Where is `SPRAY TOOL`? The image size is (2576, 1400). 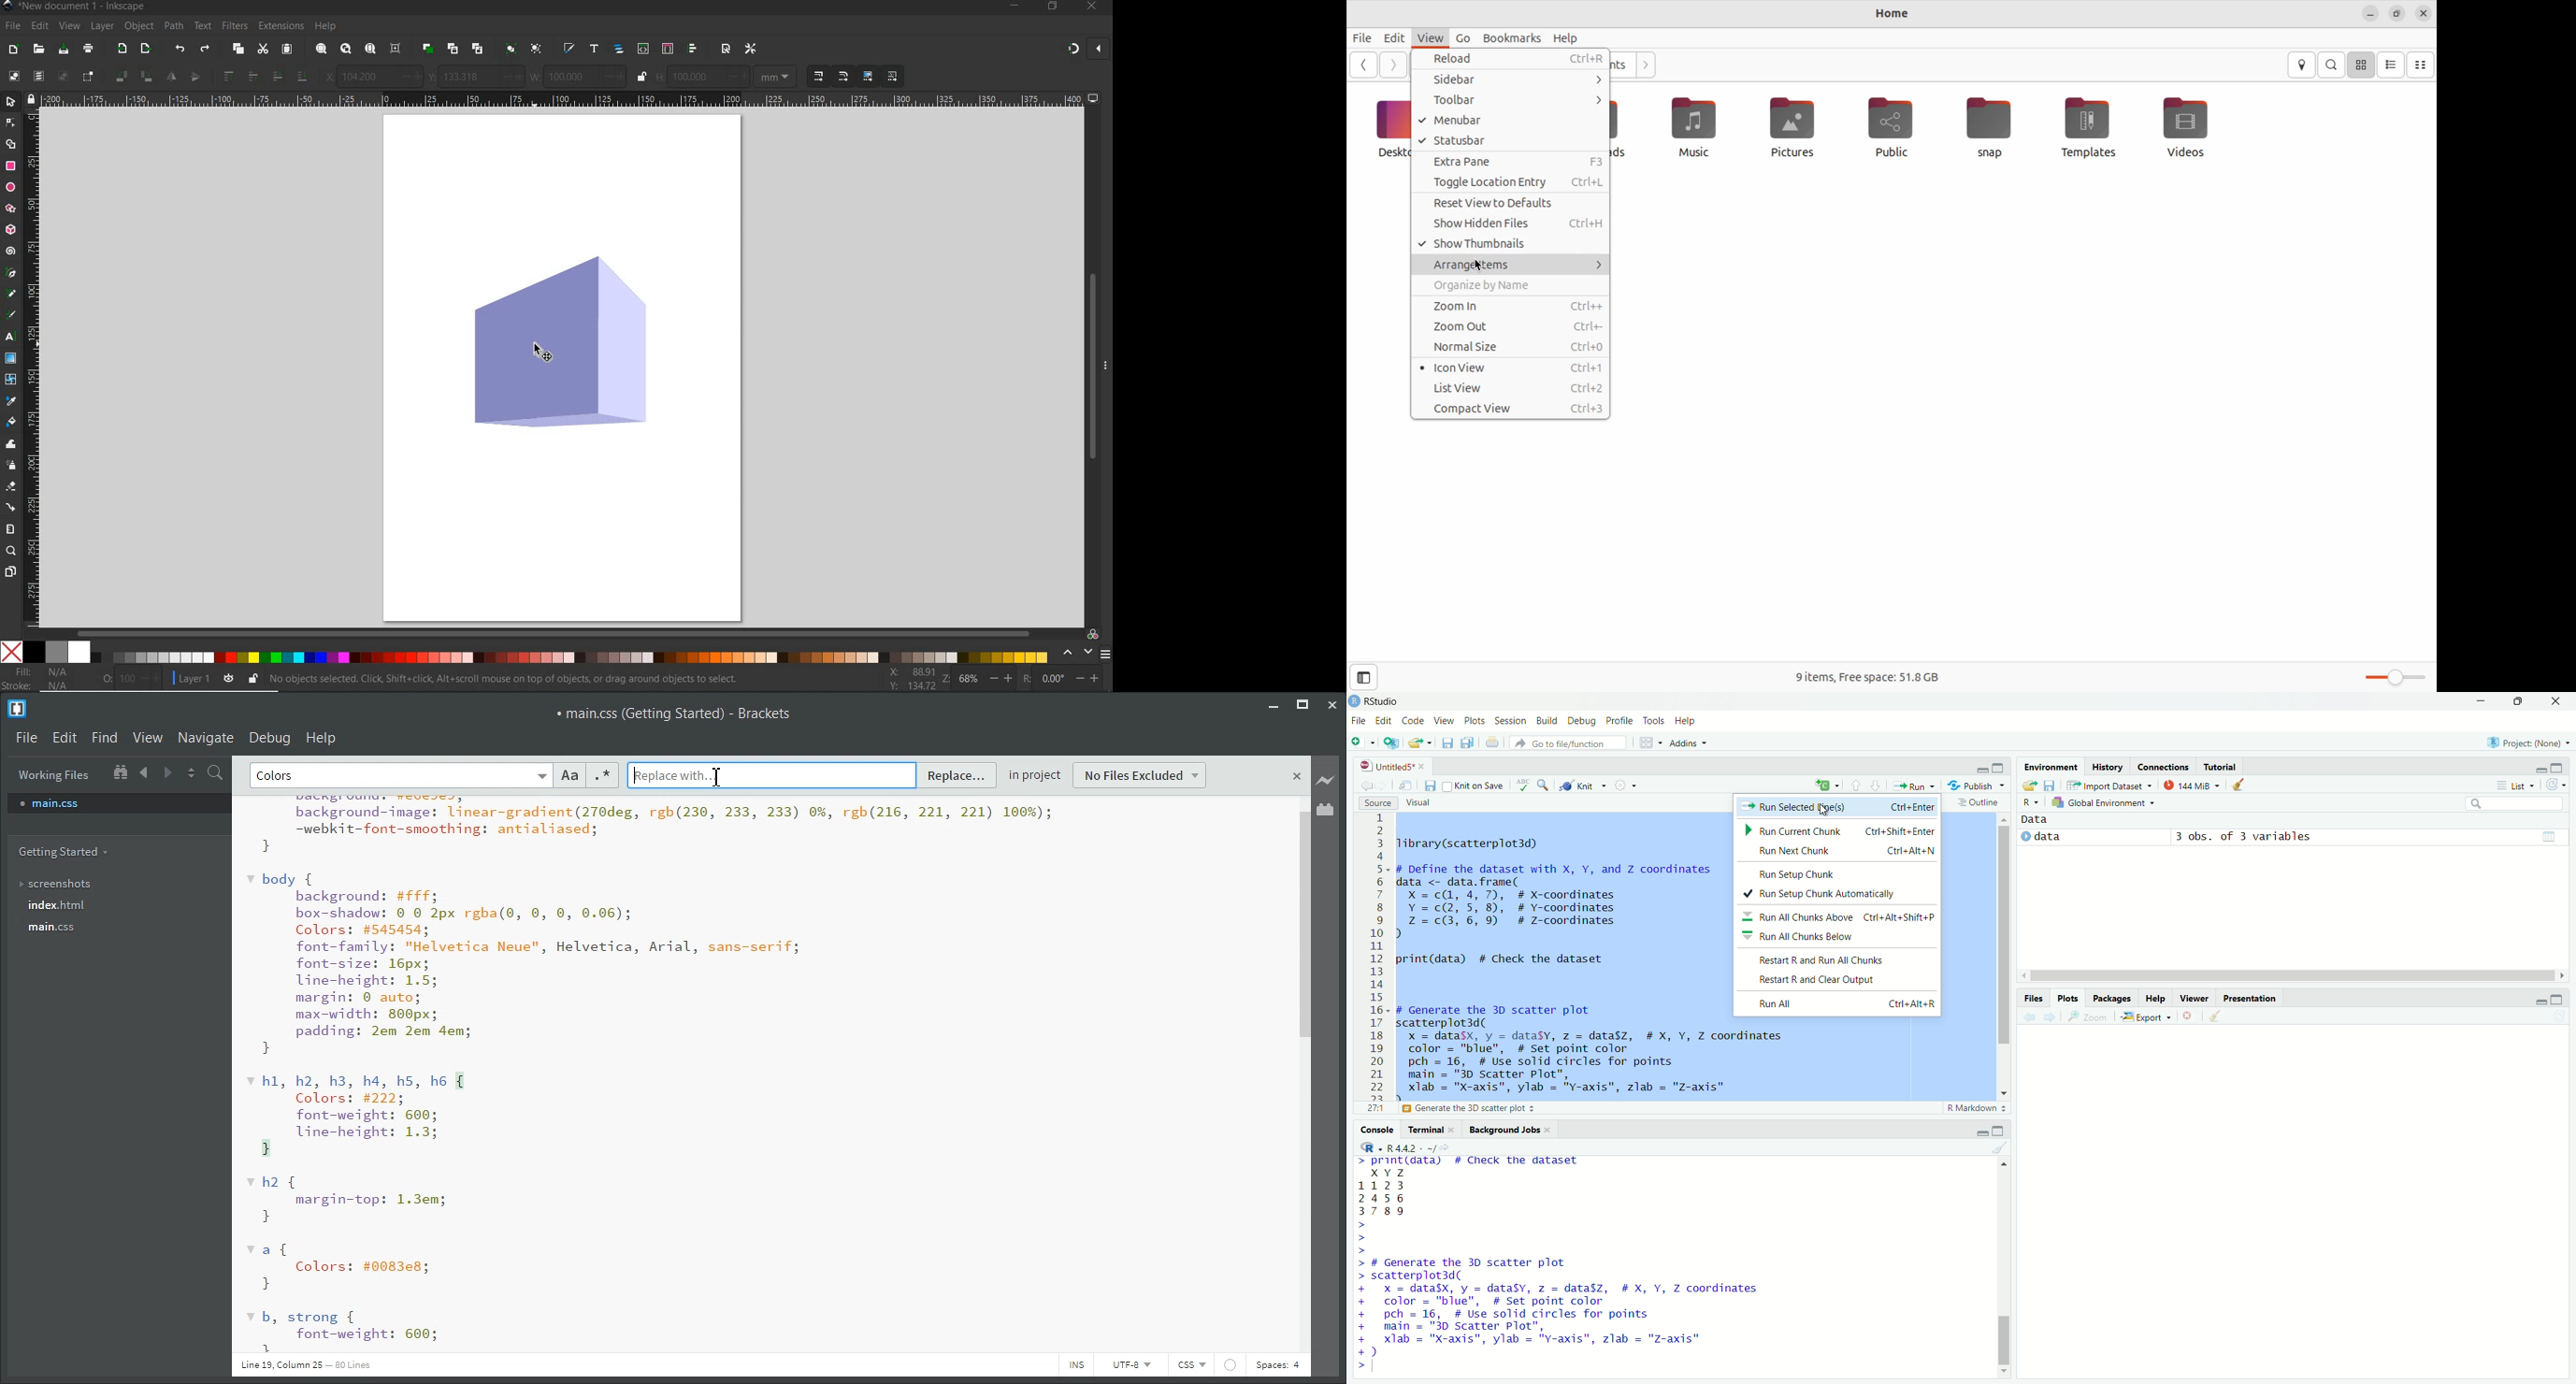 SPRAY TOOL is located at coordinates (11, 465).